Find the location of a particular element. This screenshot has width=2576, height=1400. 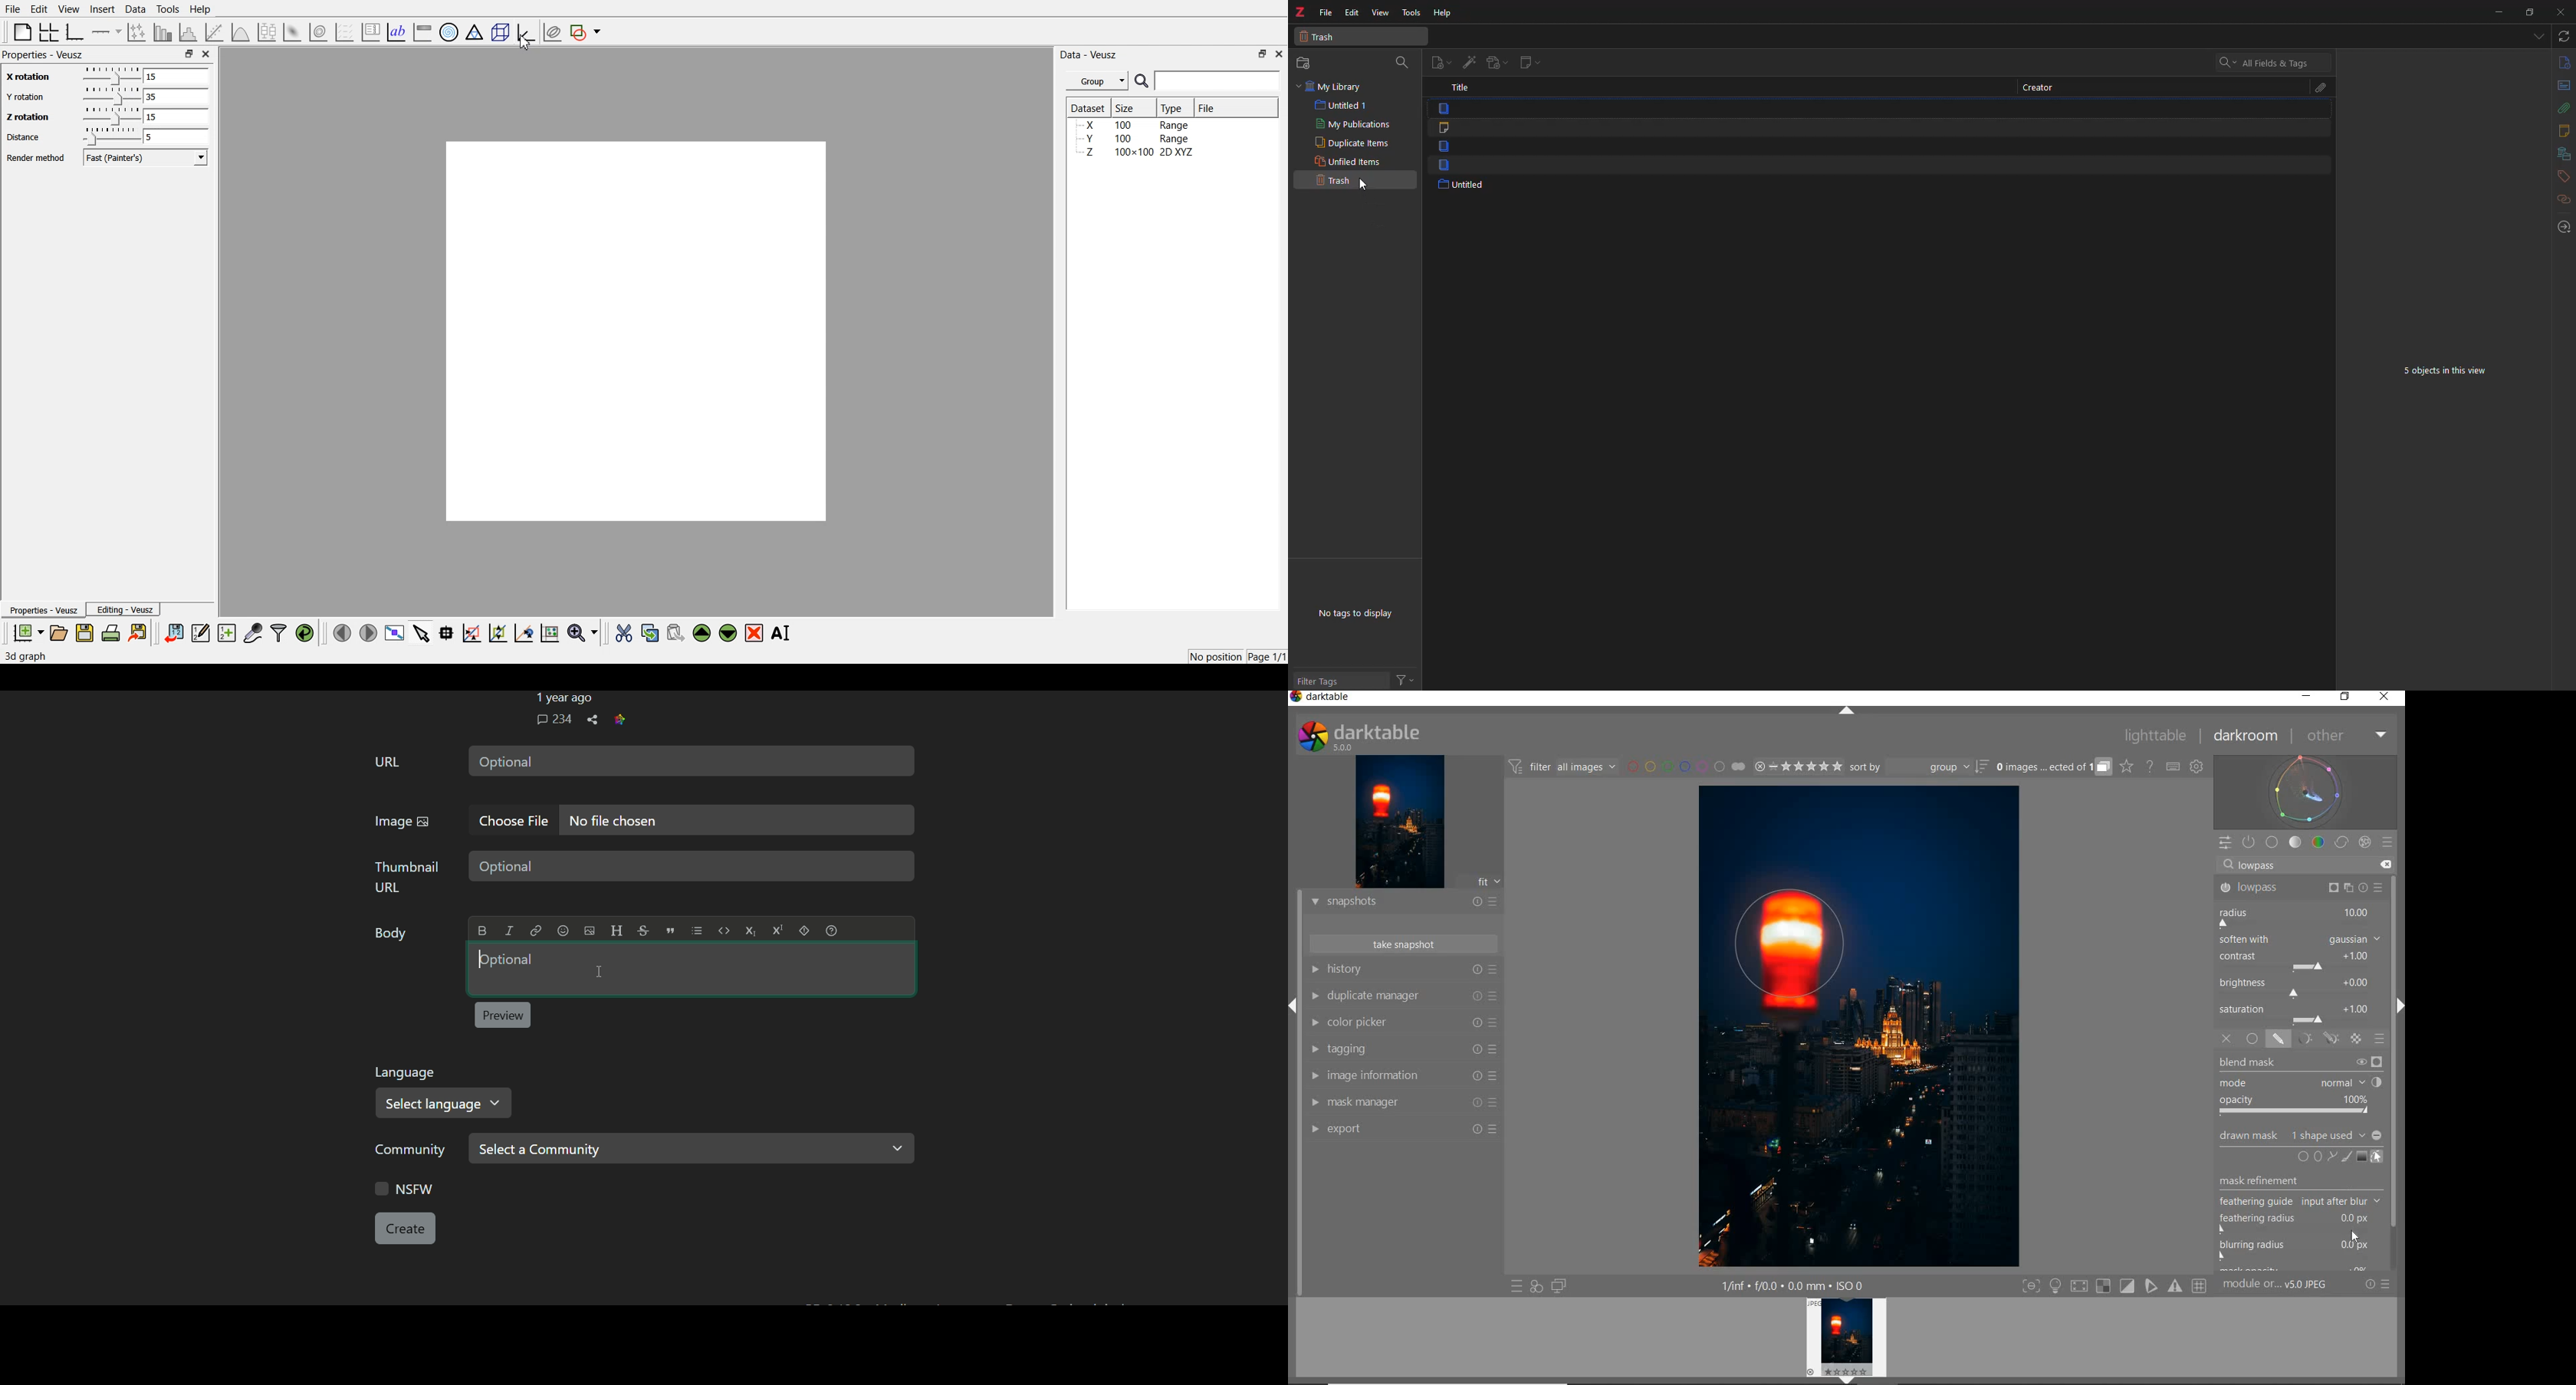

New document is located at coordinates (28, 632).